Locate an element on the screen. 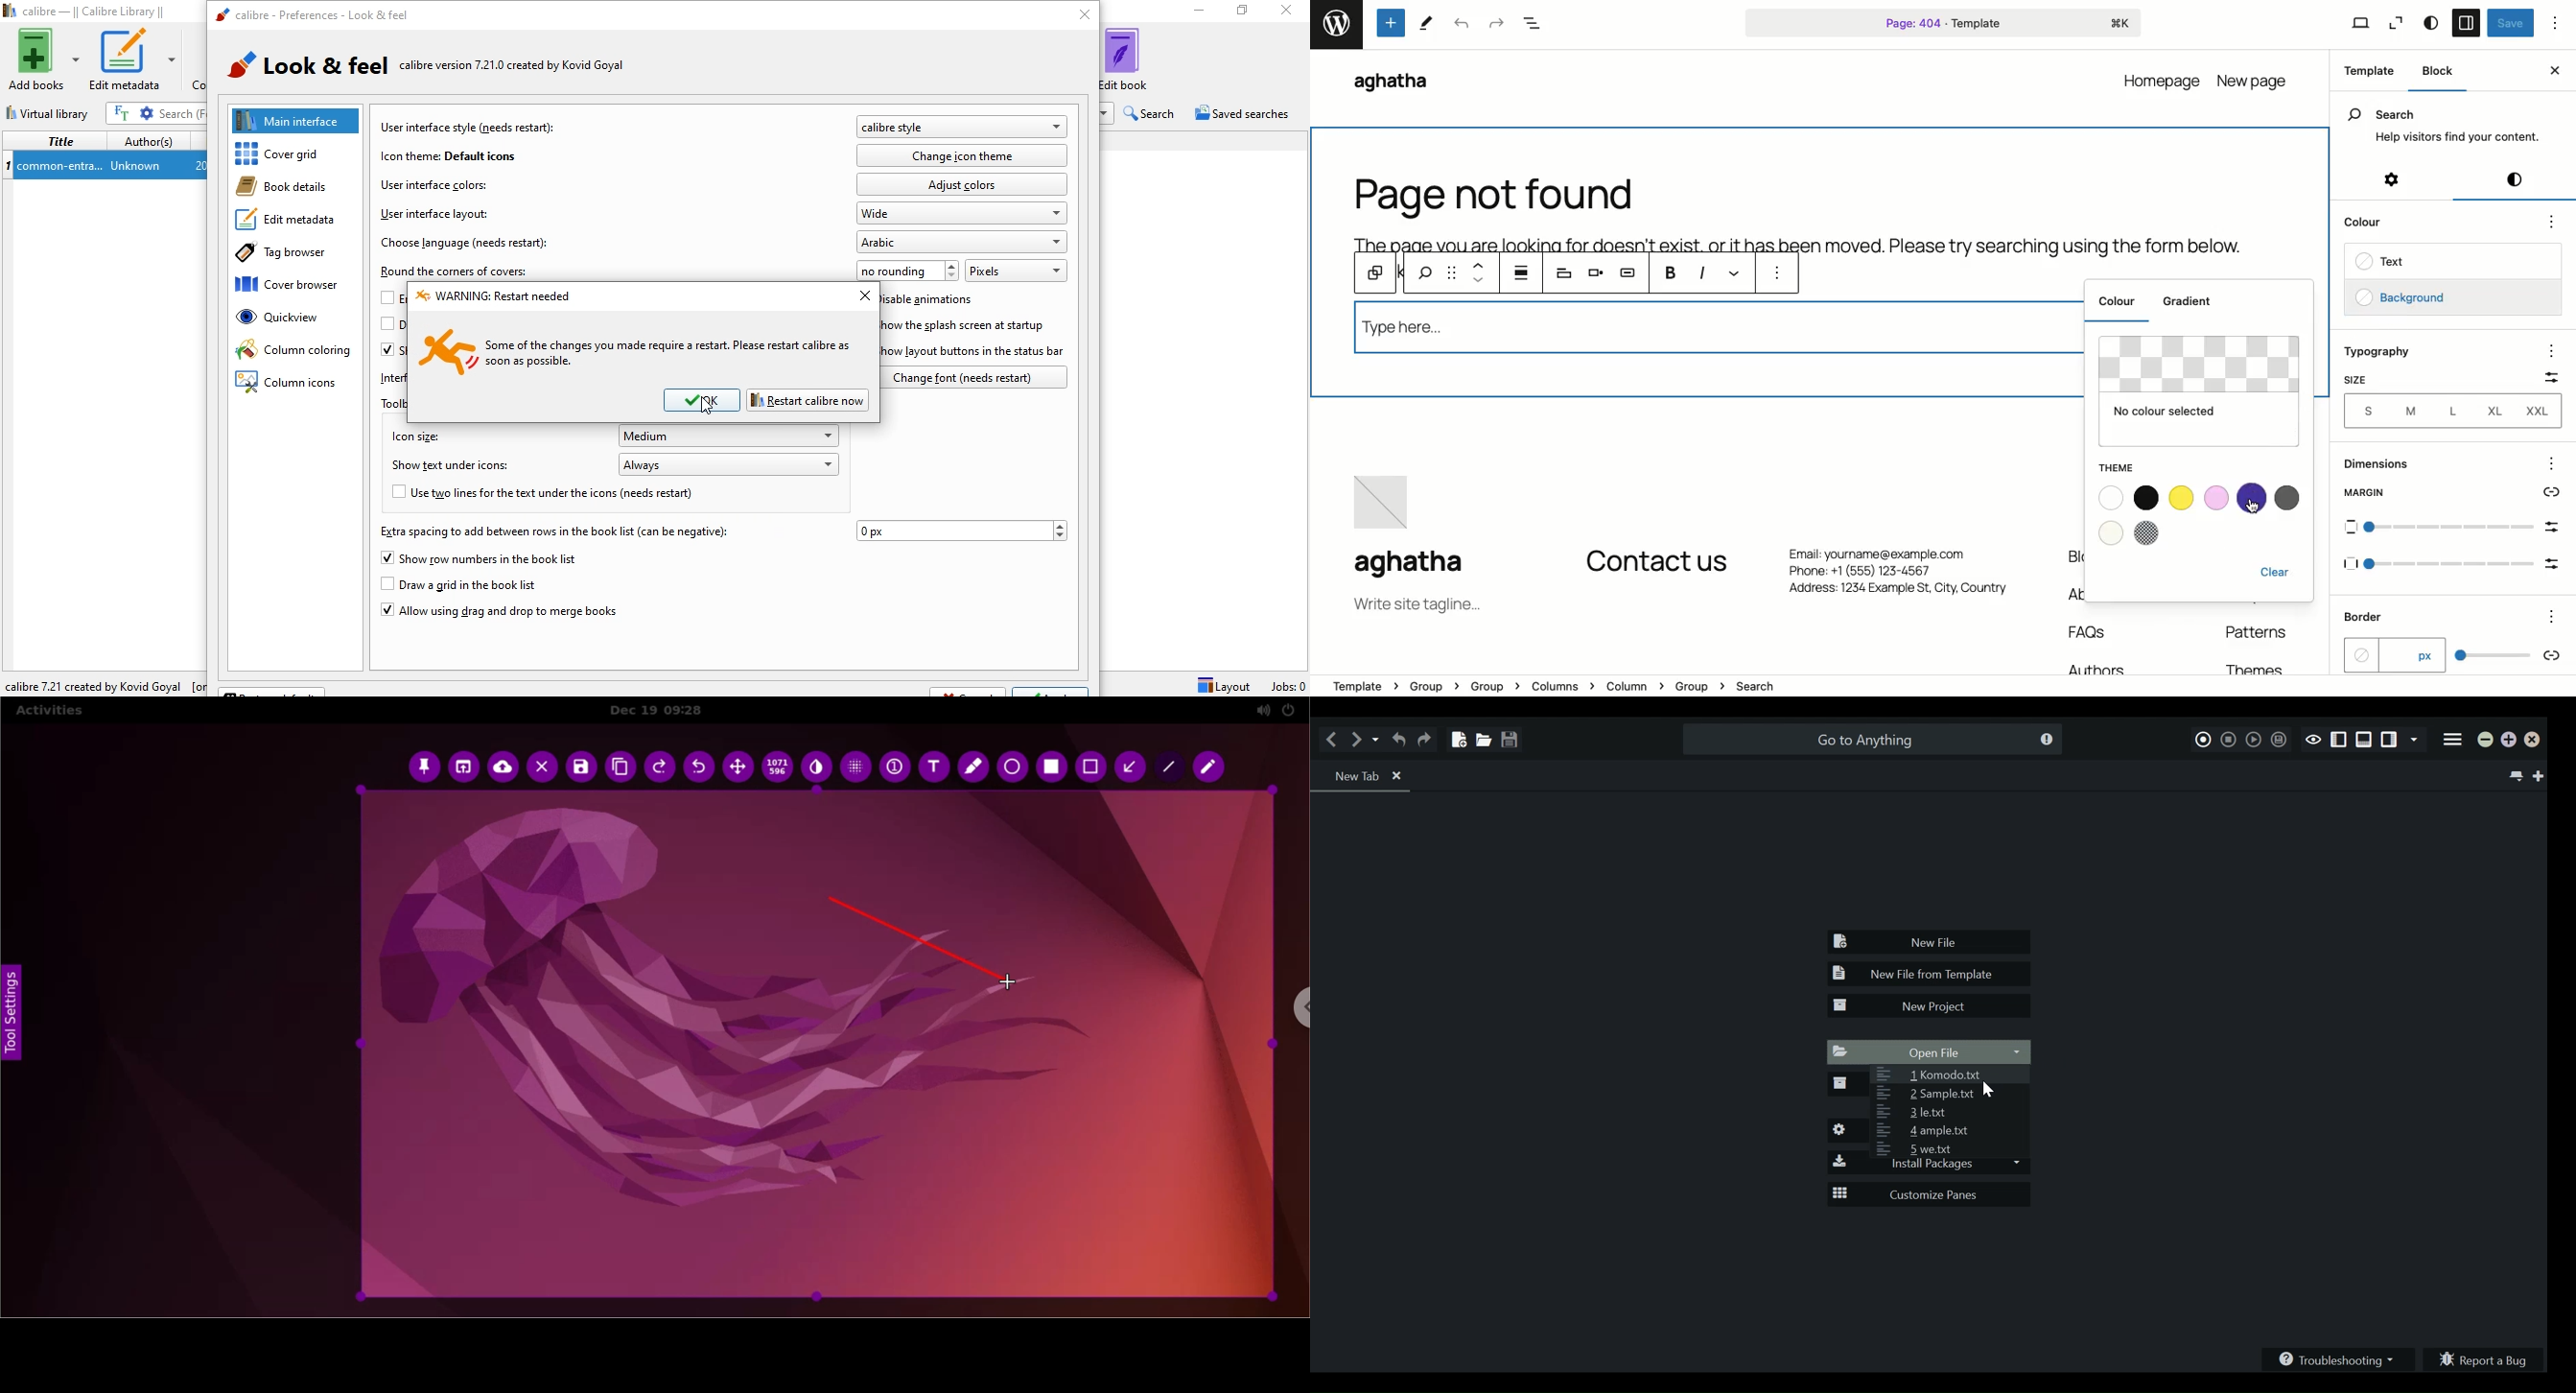  user interface colors is located at coordinates (433, 183).